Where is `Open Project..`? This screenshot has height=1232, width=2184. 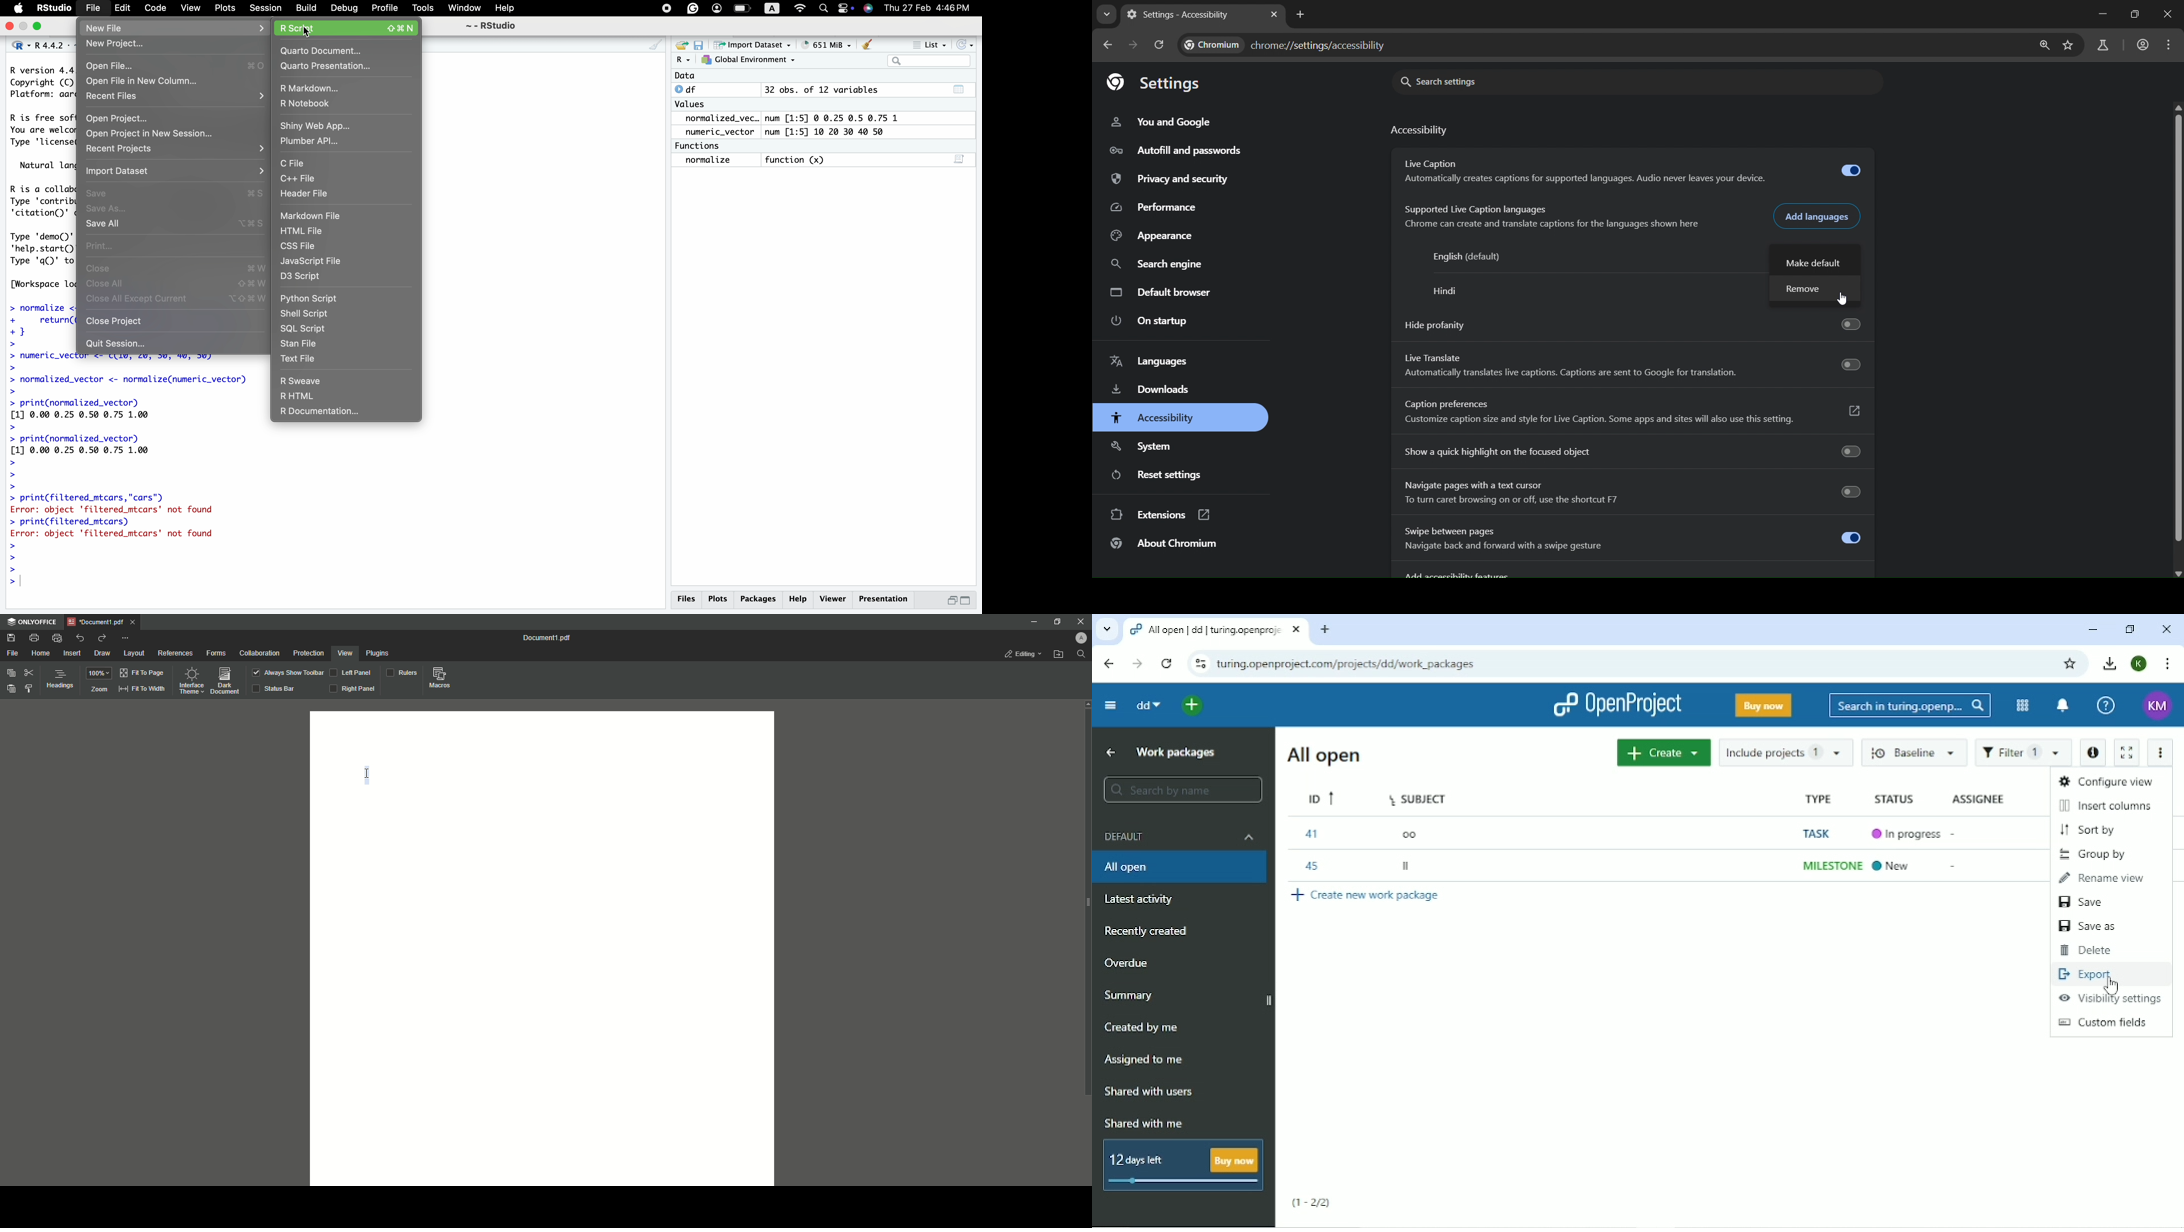 Open Project.. is located at coordinates (145, 116).